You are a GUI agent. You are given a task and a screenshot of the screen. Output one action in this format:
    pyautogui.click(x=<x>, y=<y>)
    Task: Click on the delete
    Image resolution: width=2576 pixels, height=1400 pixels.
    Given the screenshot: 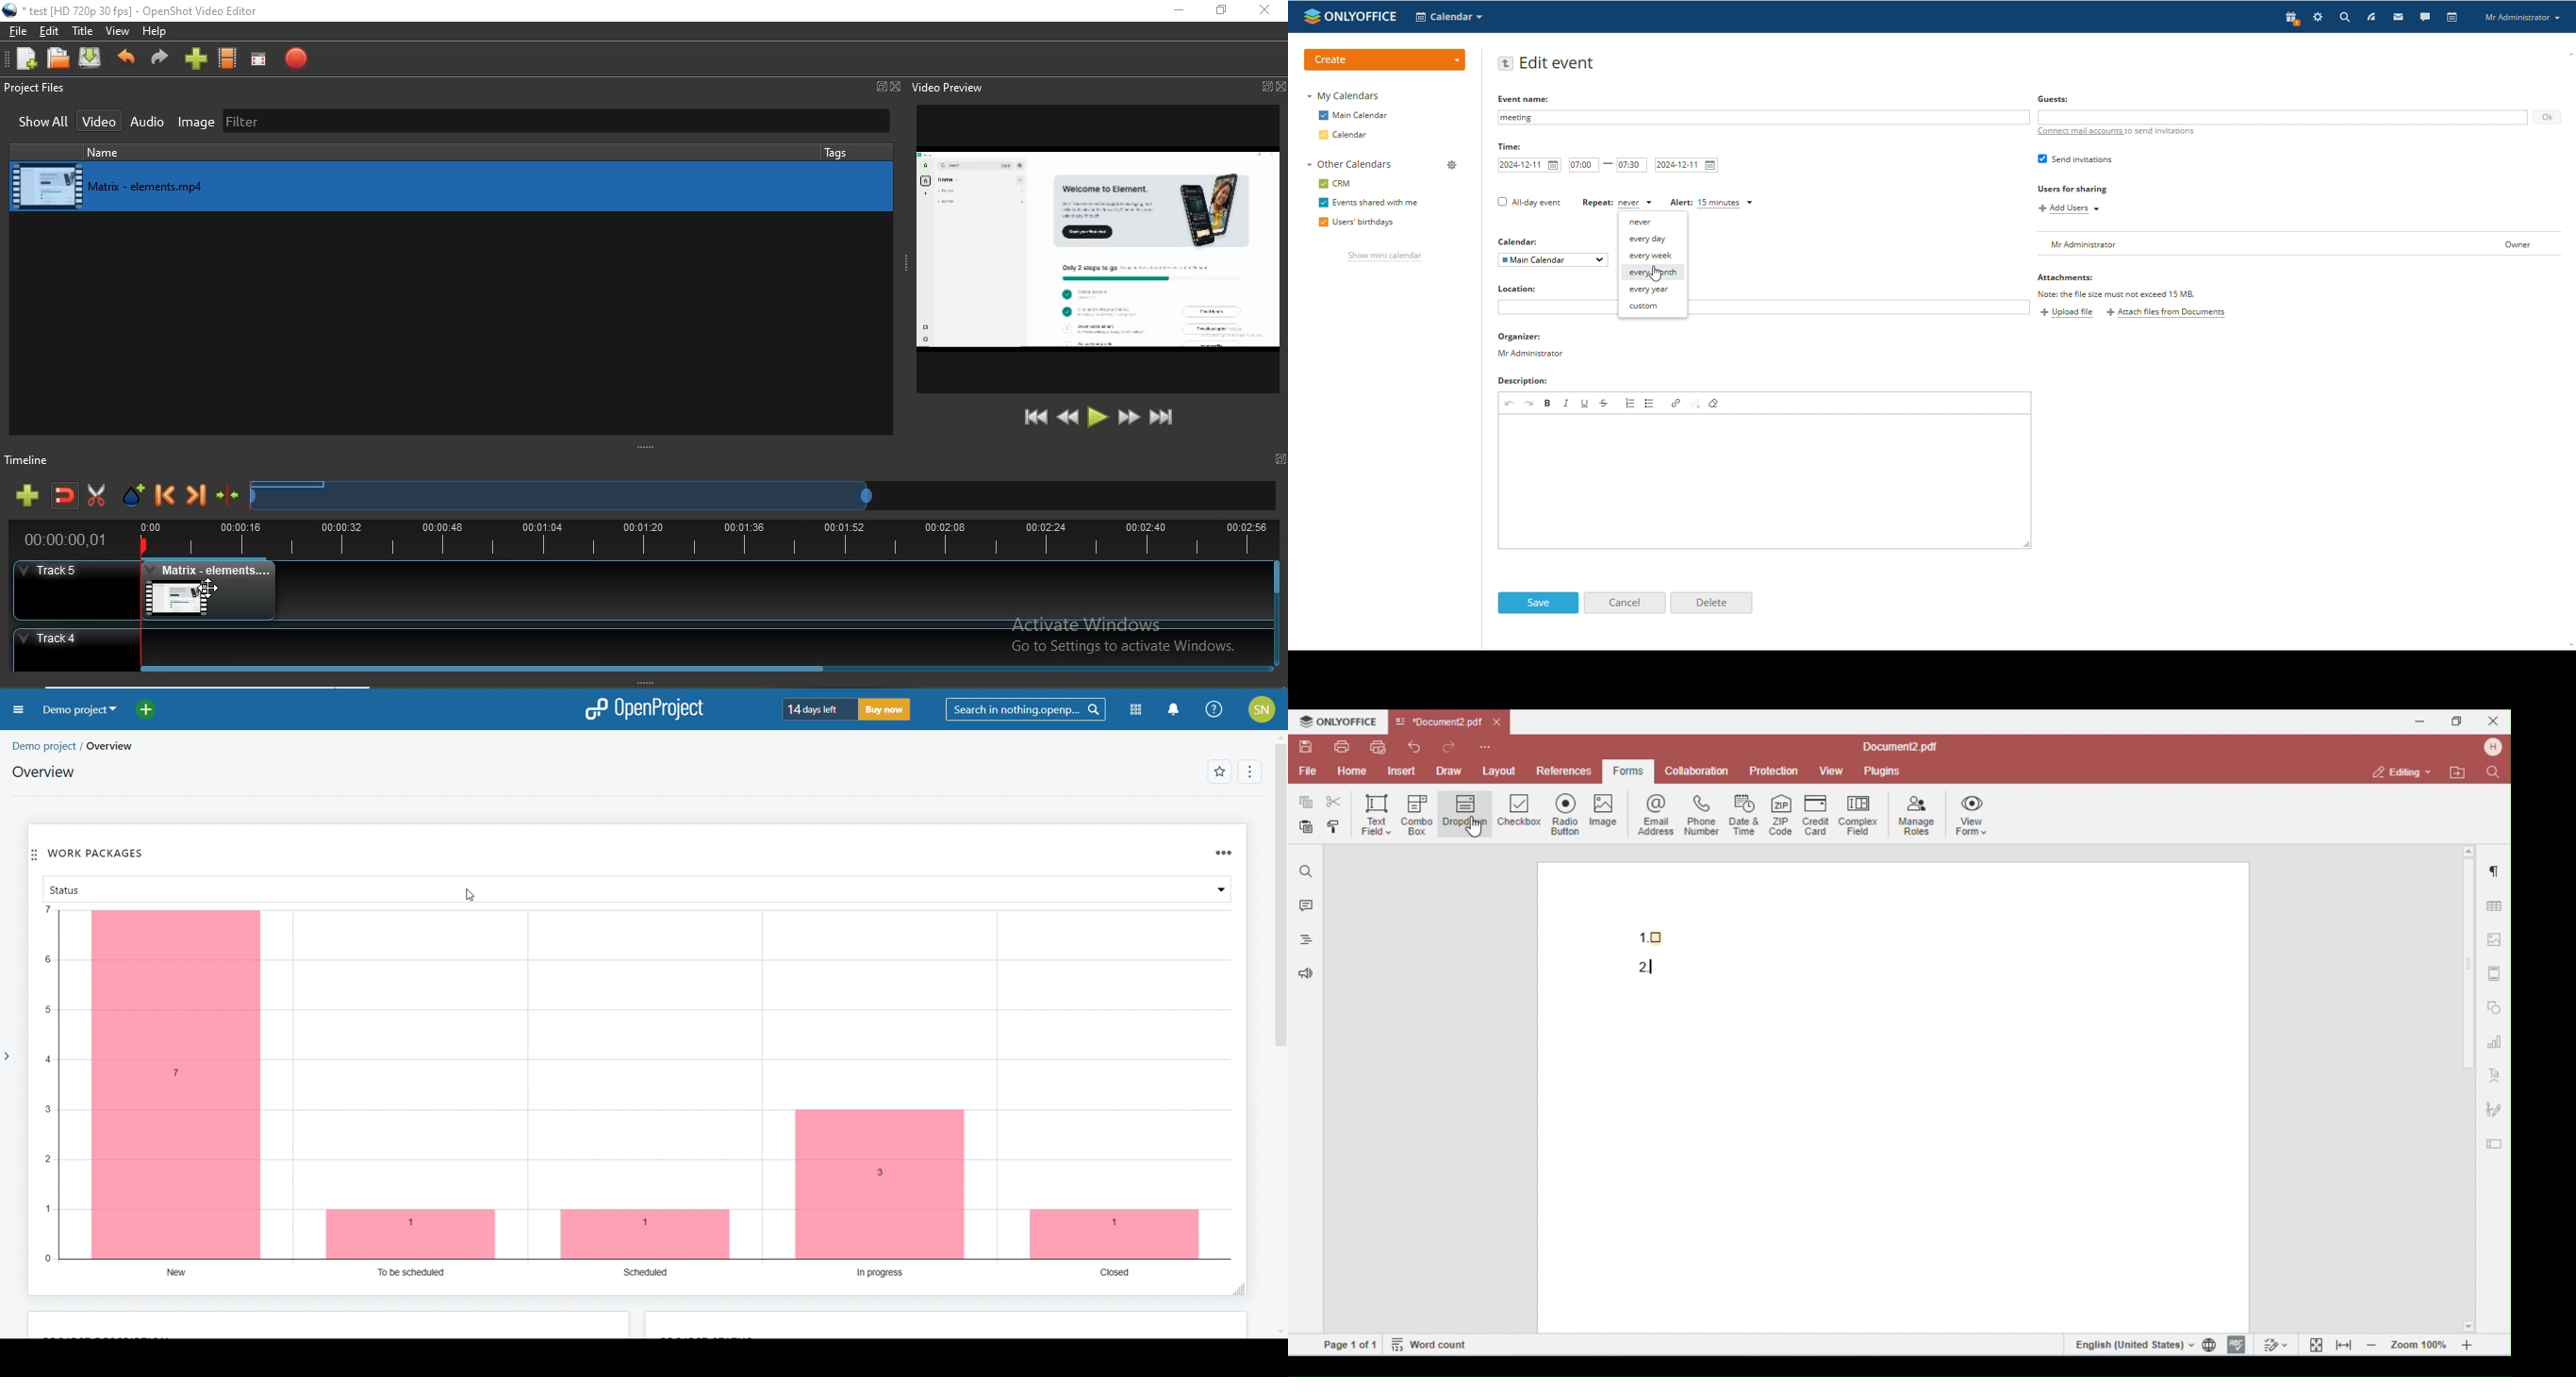 What is the action you would take?
    pyautogui.click(x=1711, y=603)
    